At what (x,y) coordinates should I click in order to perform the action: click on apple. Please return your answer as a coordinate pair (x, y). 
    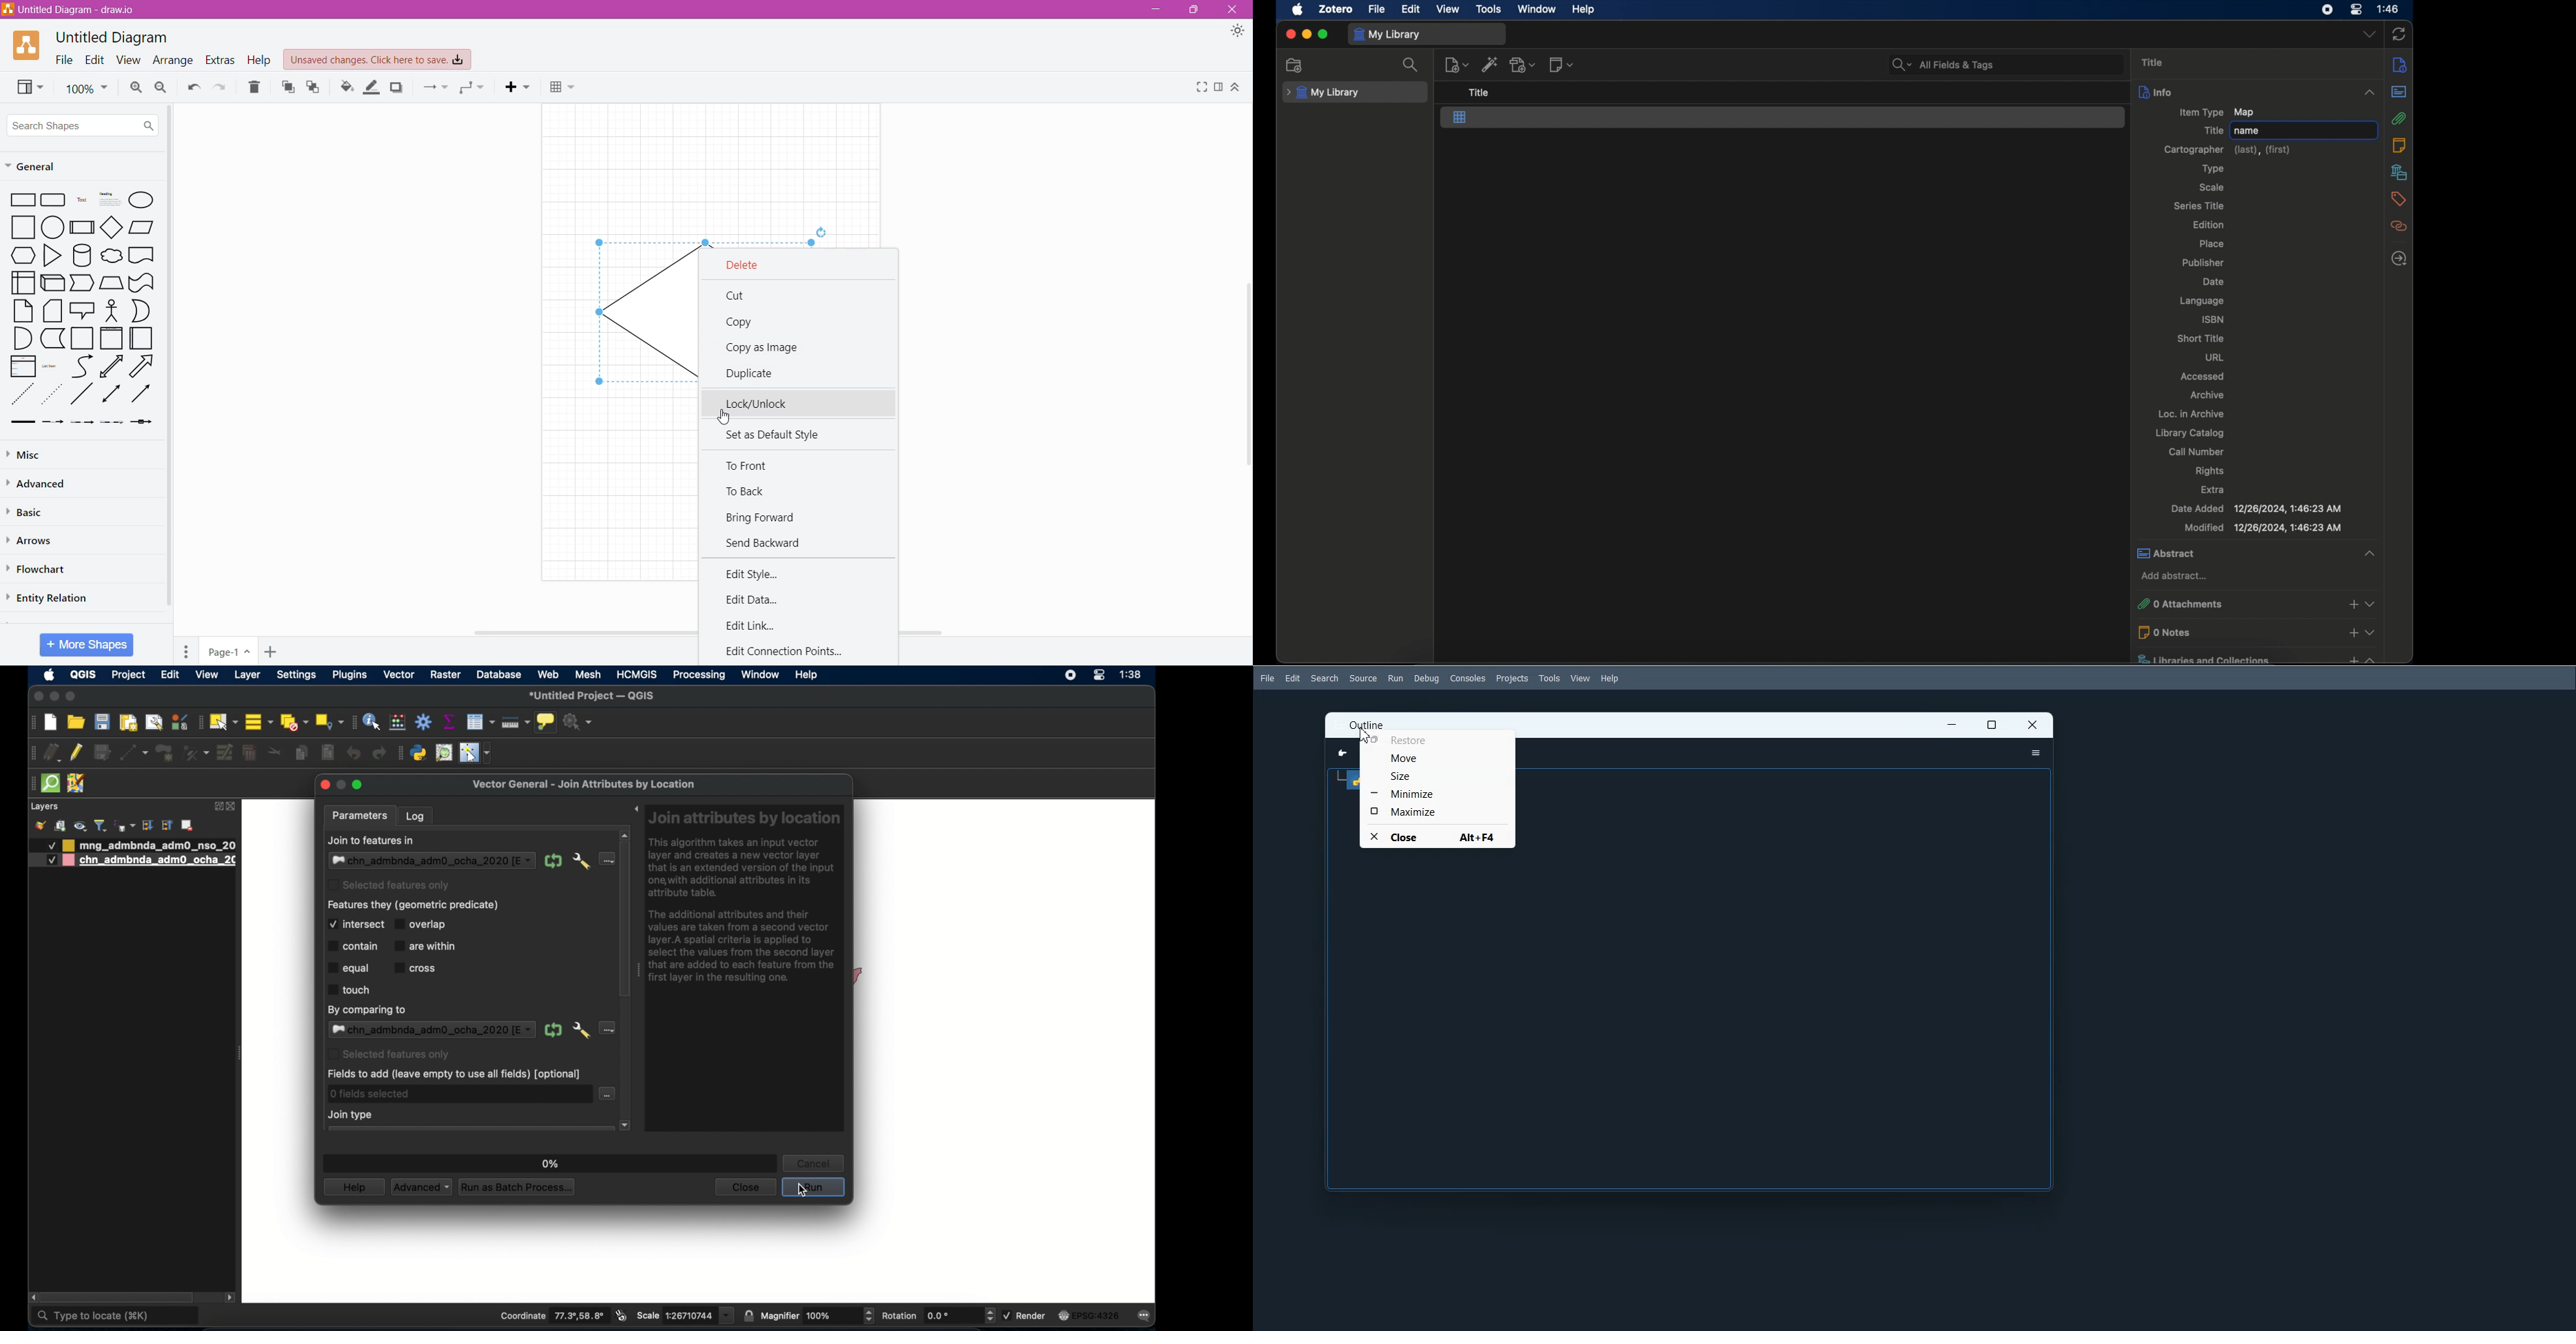
    Looking at the image, I should click on (1297, 10).